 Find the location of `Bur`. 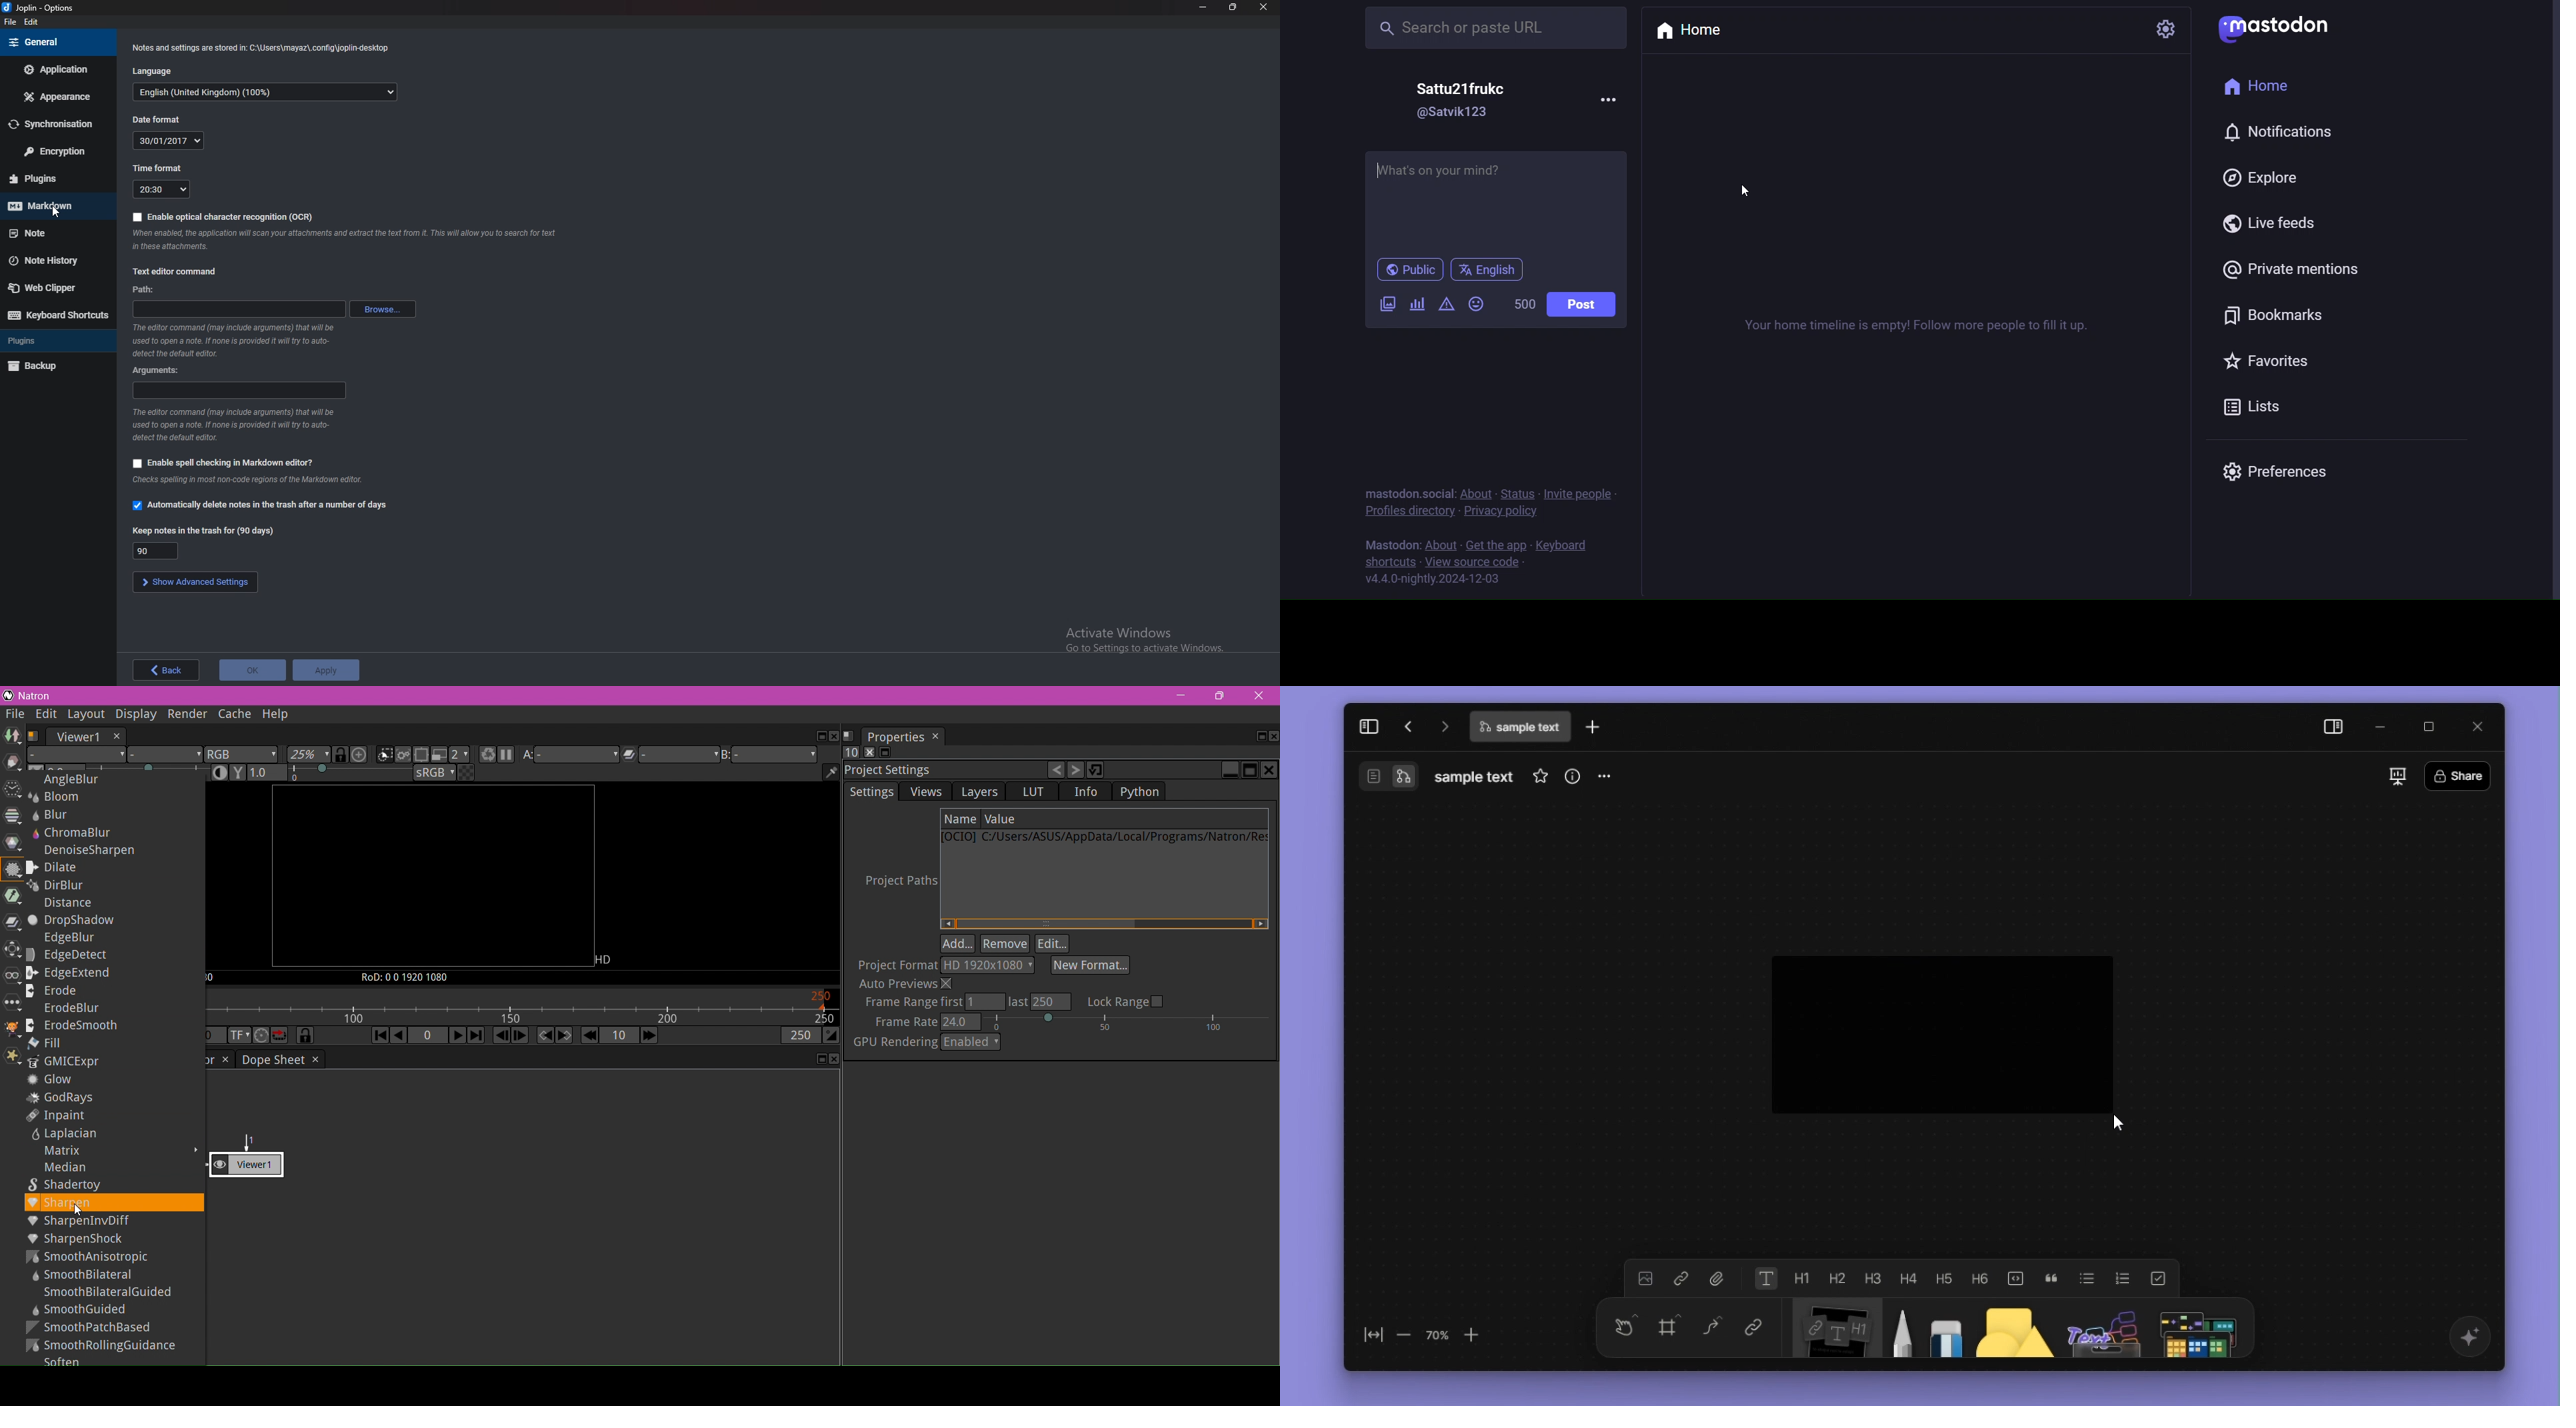

Bur is located at coordinates (54, 814).